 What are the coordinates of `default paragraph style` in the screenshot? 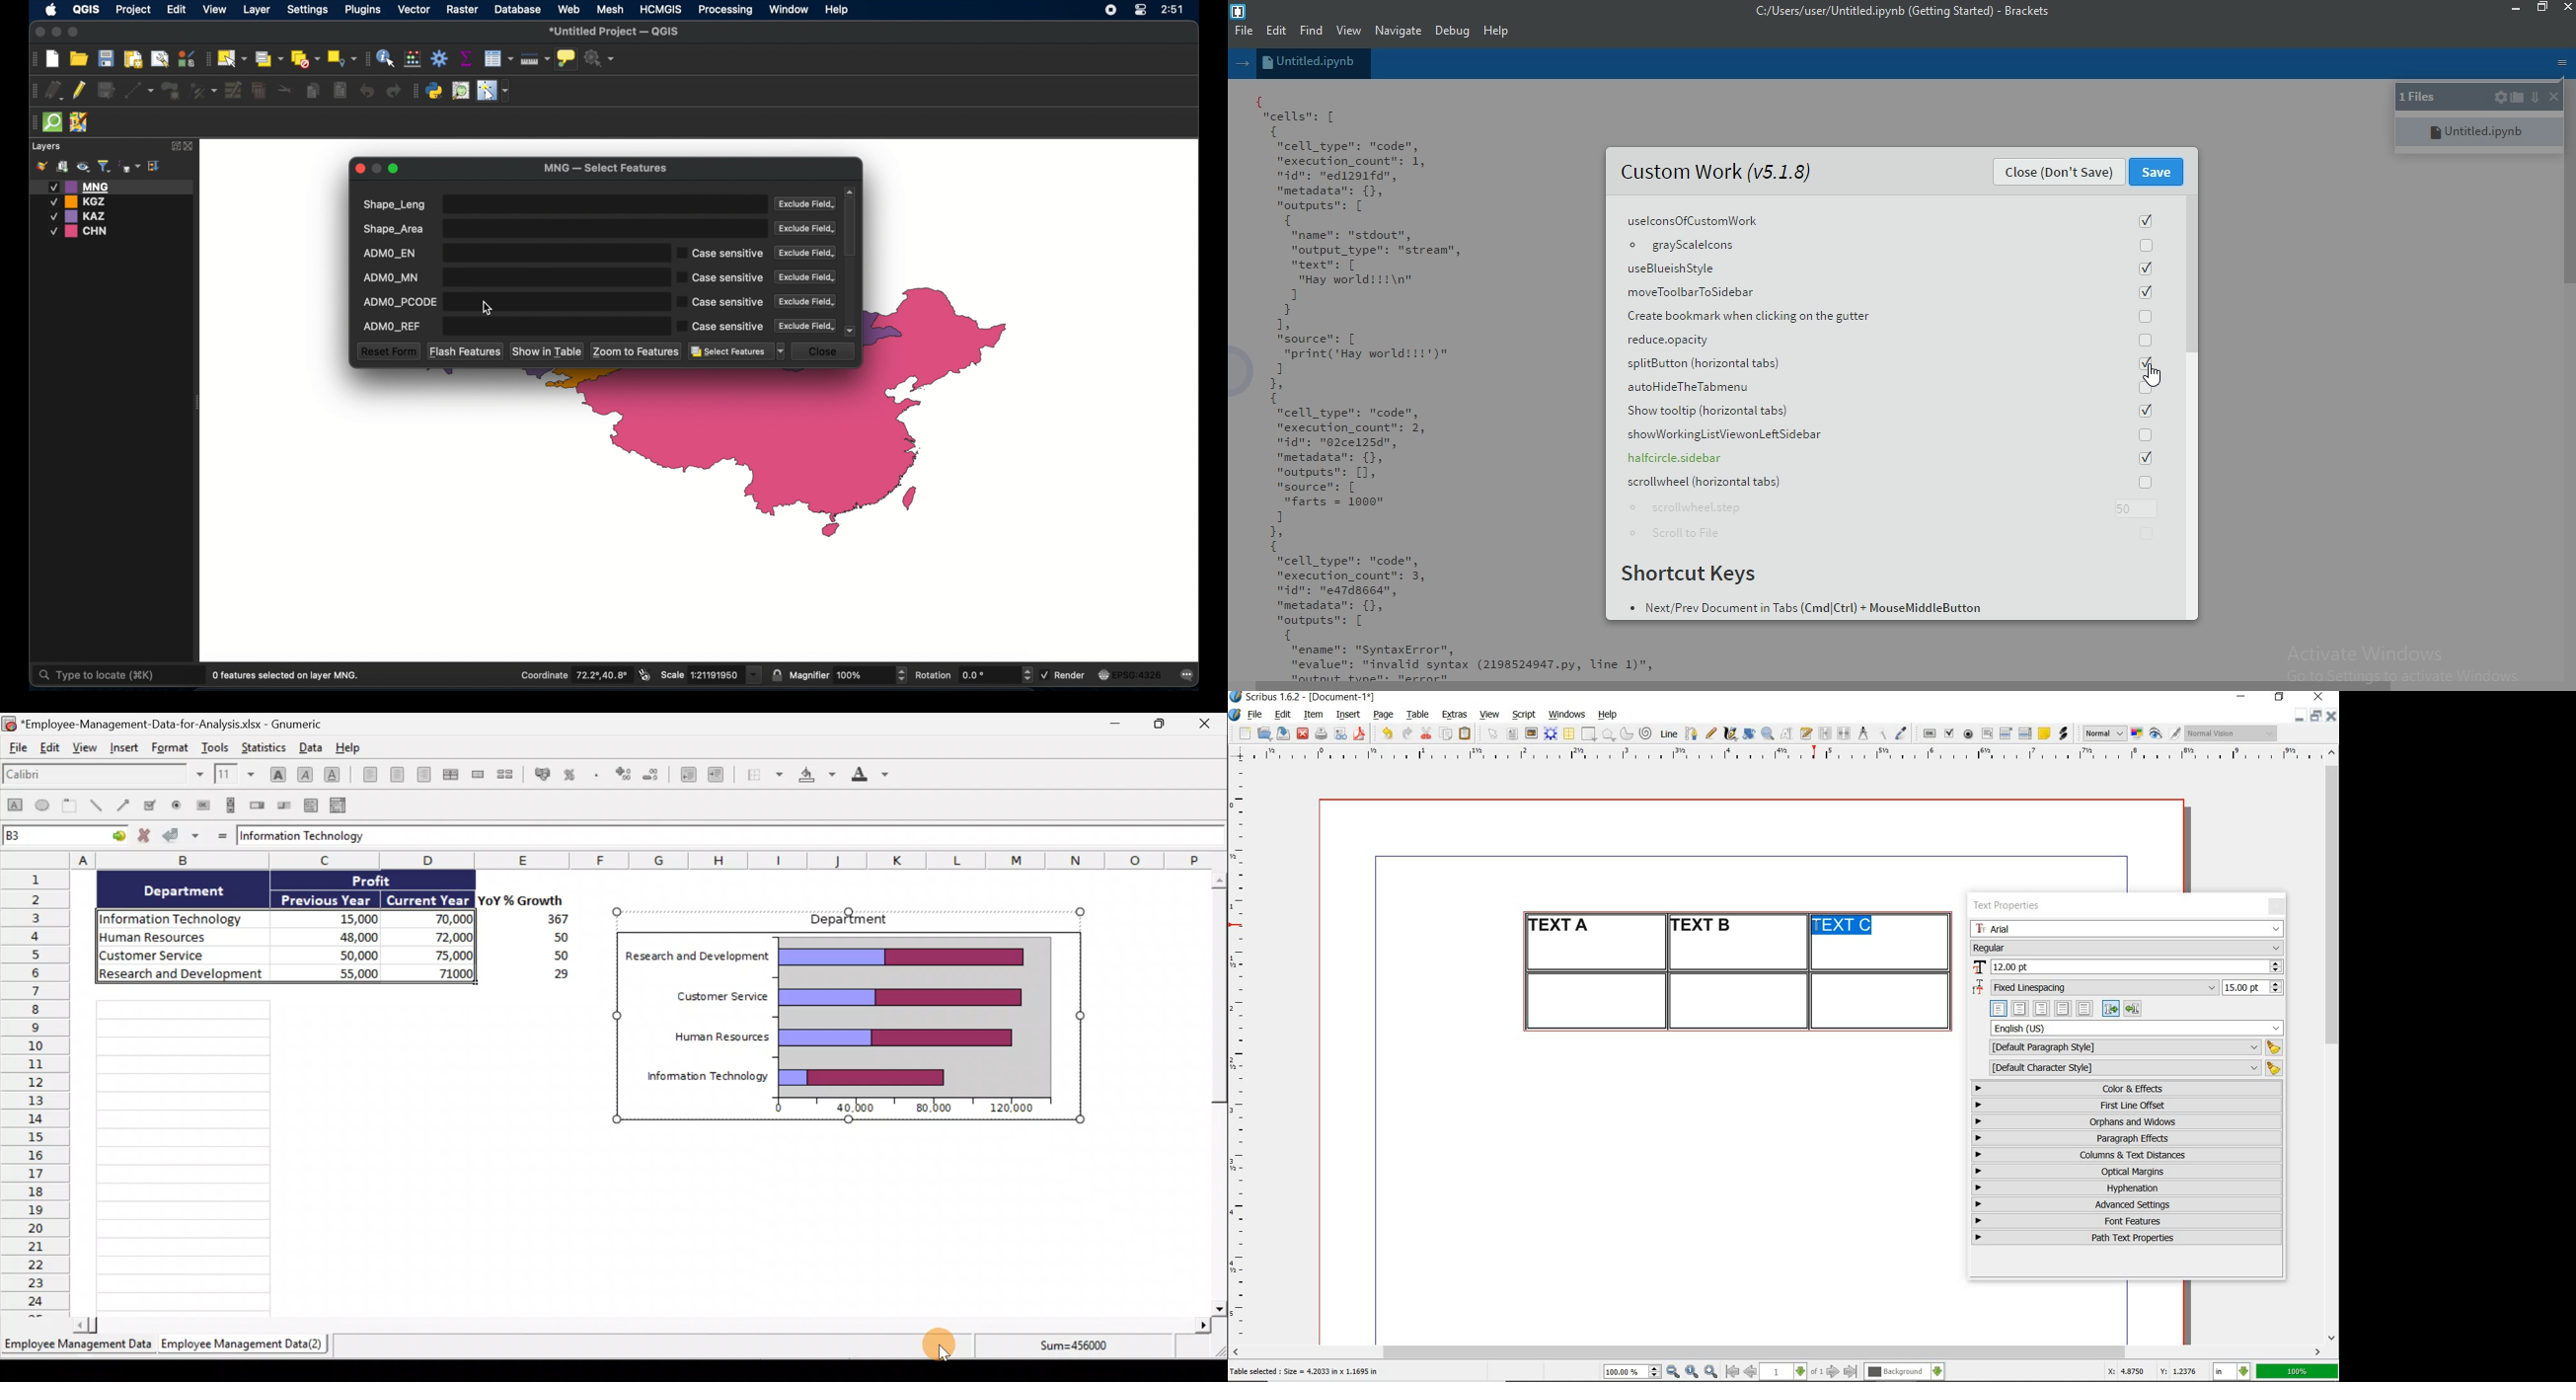 It's located at (2133, 1048).